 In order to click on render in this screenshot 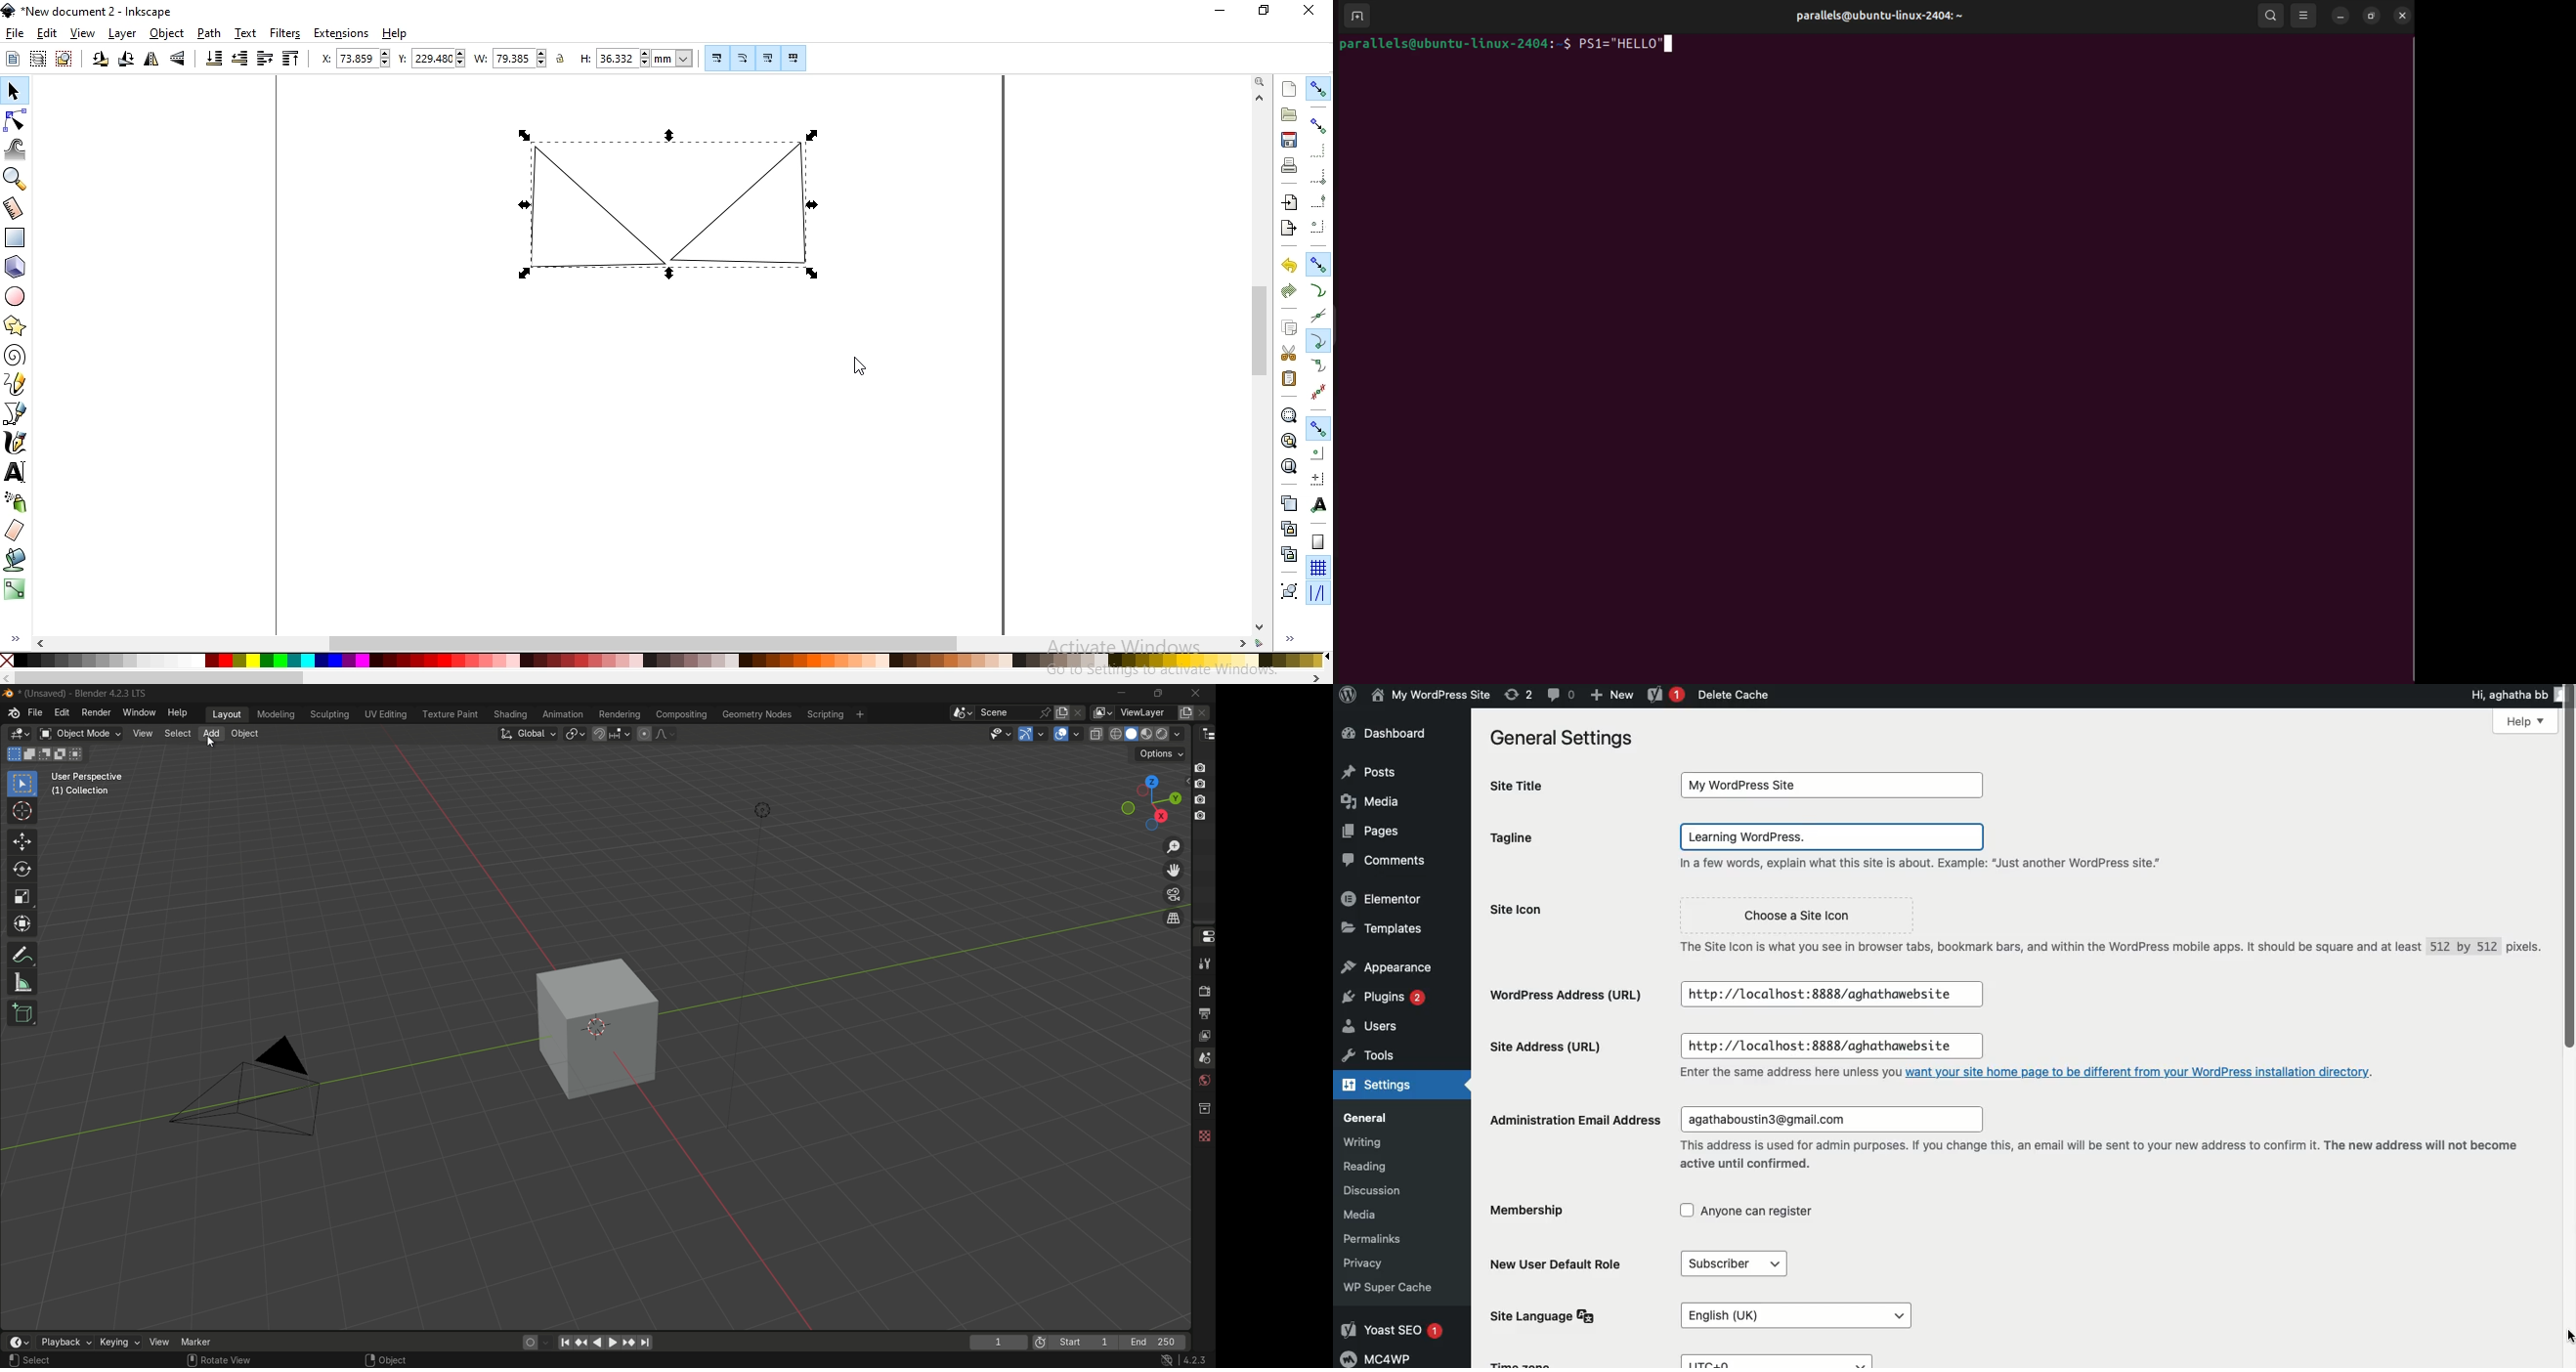, I will do `click(1172, 733)`.